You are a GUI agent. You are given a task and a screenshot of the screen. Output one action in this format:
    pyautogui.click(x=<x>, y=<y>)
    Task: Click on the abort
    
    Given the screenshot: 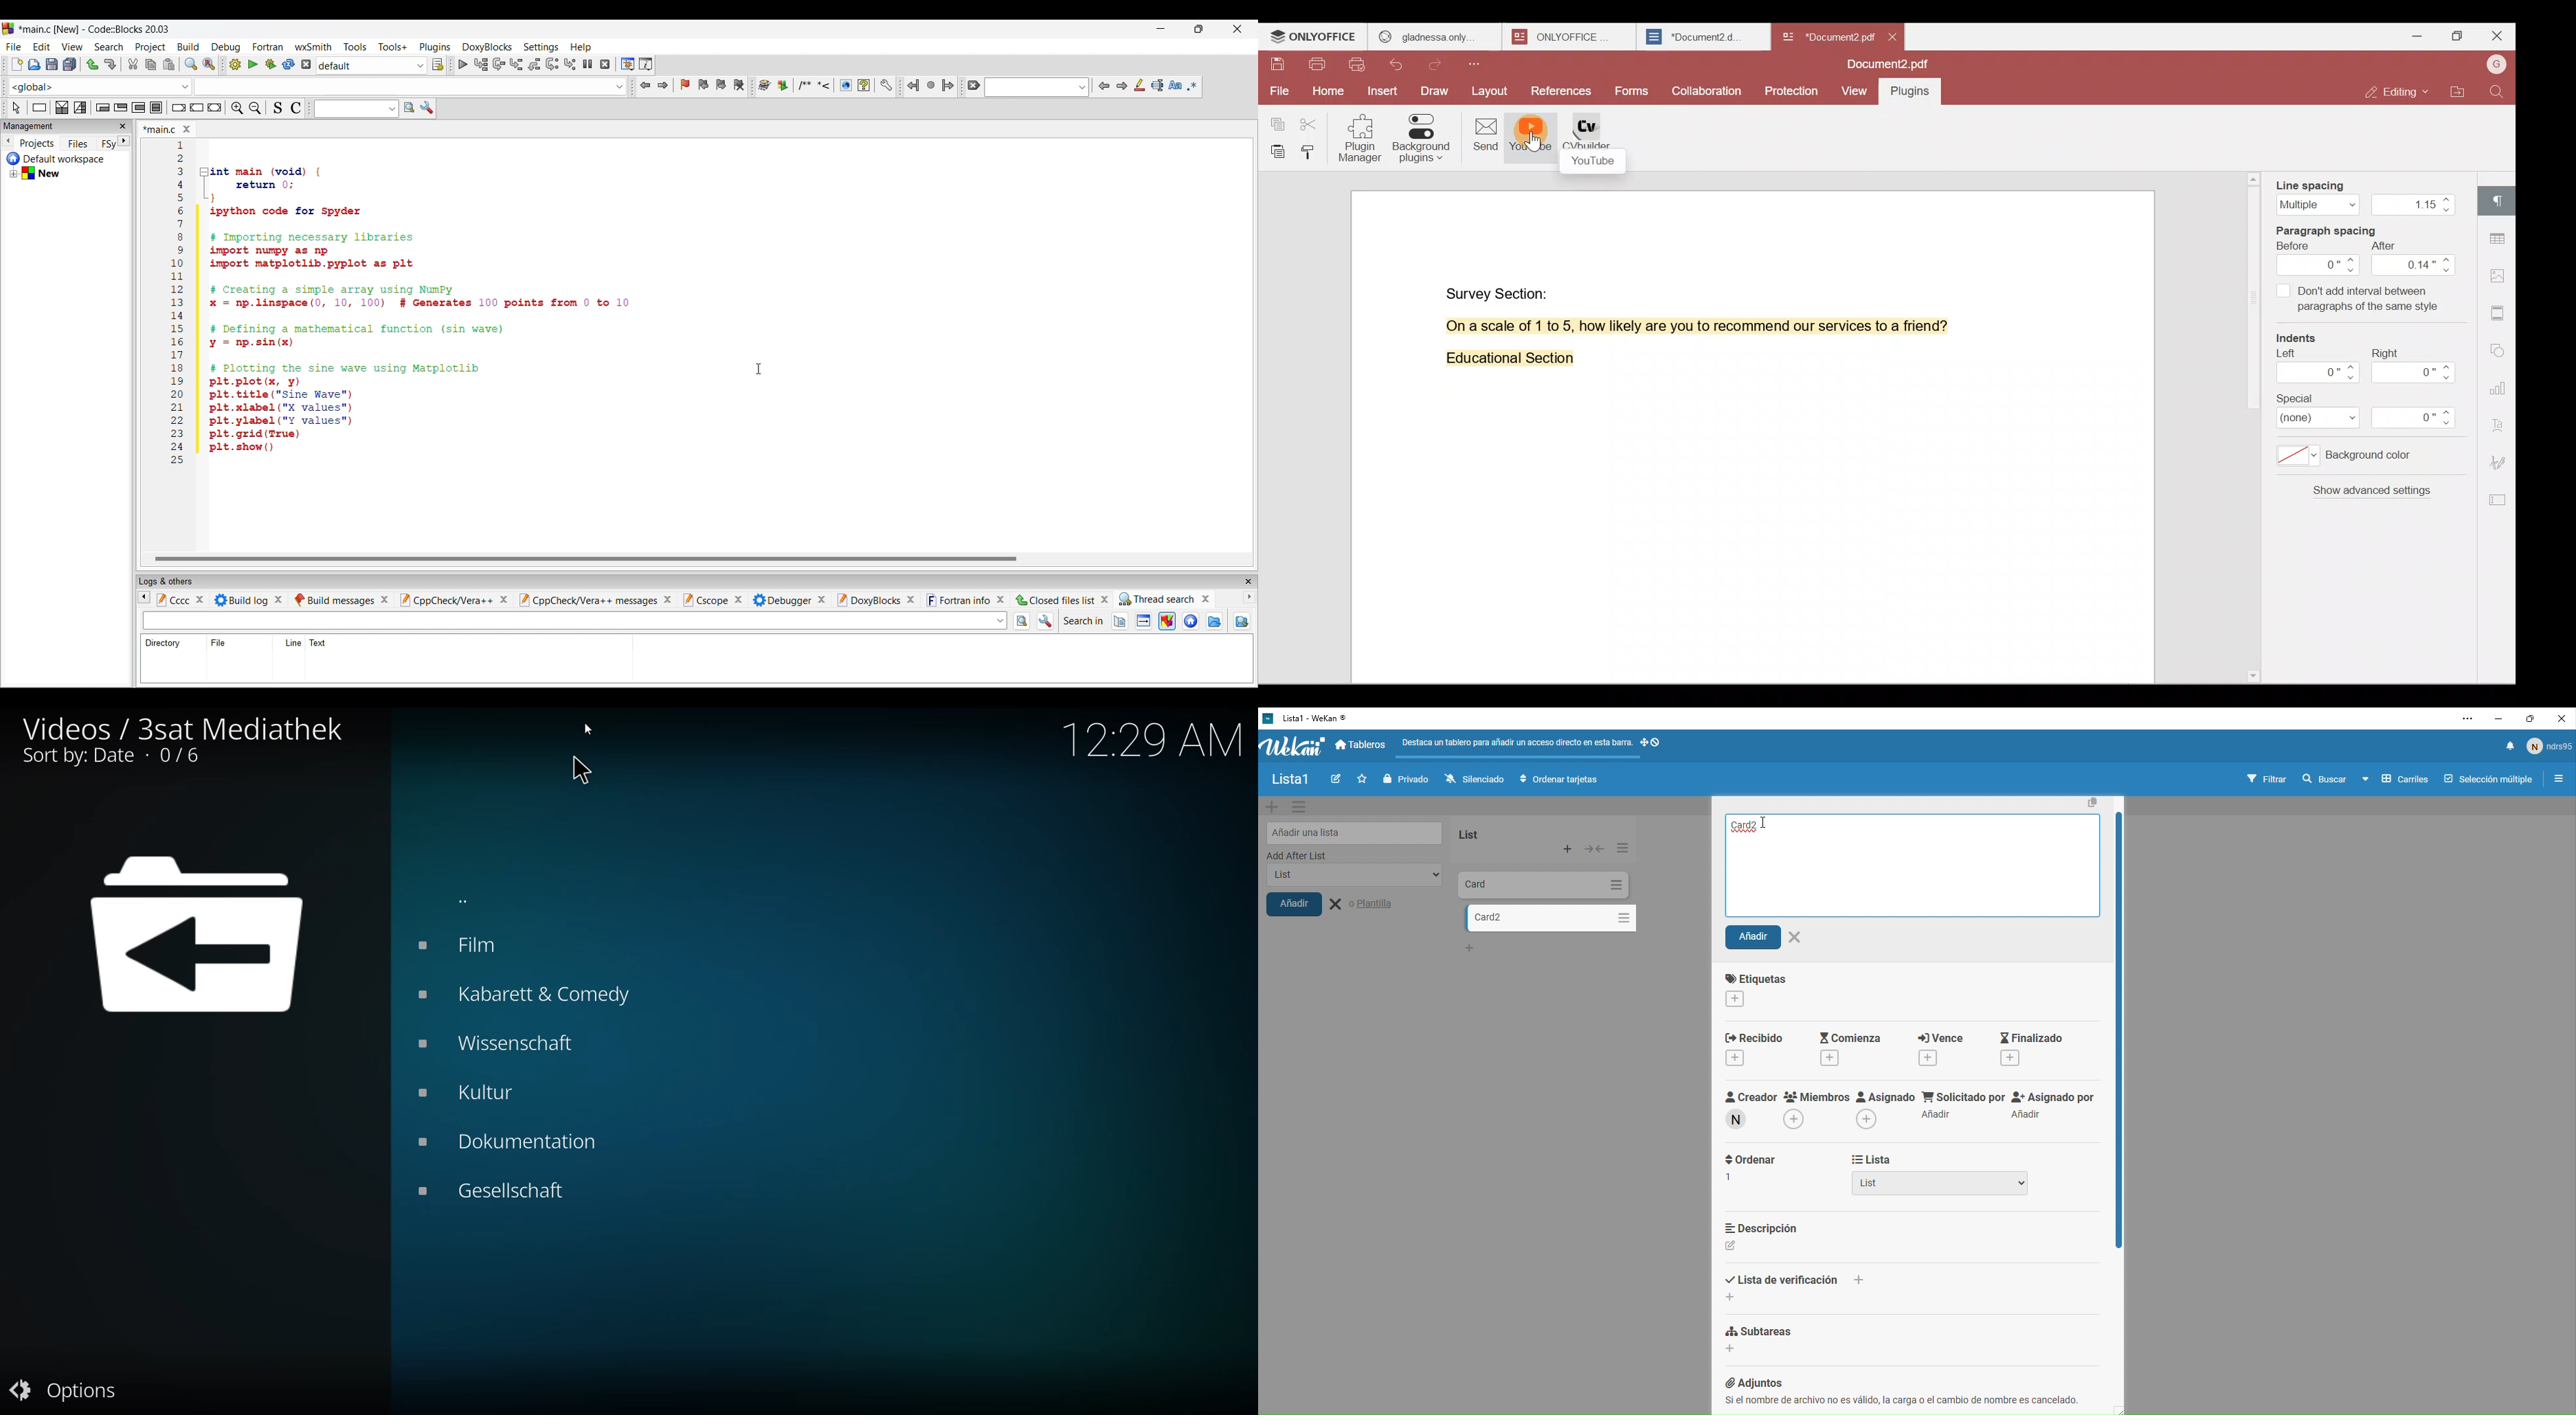 What is the action you would take?
    pyautogui.click(x=308, y=64)
    